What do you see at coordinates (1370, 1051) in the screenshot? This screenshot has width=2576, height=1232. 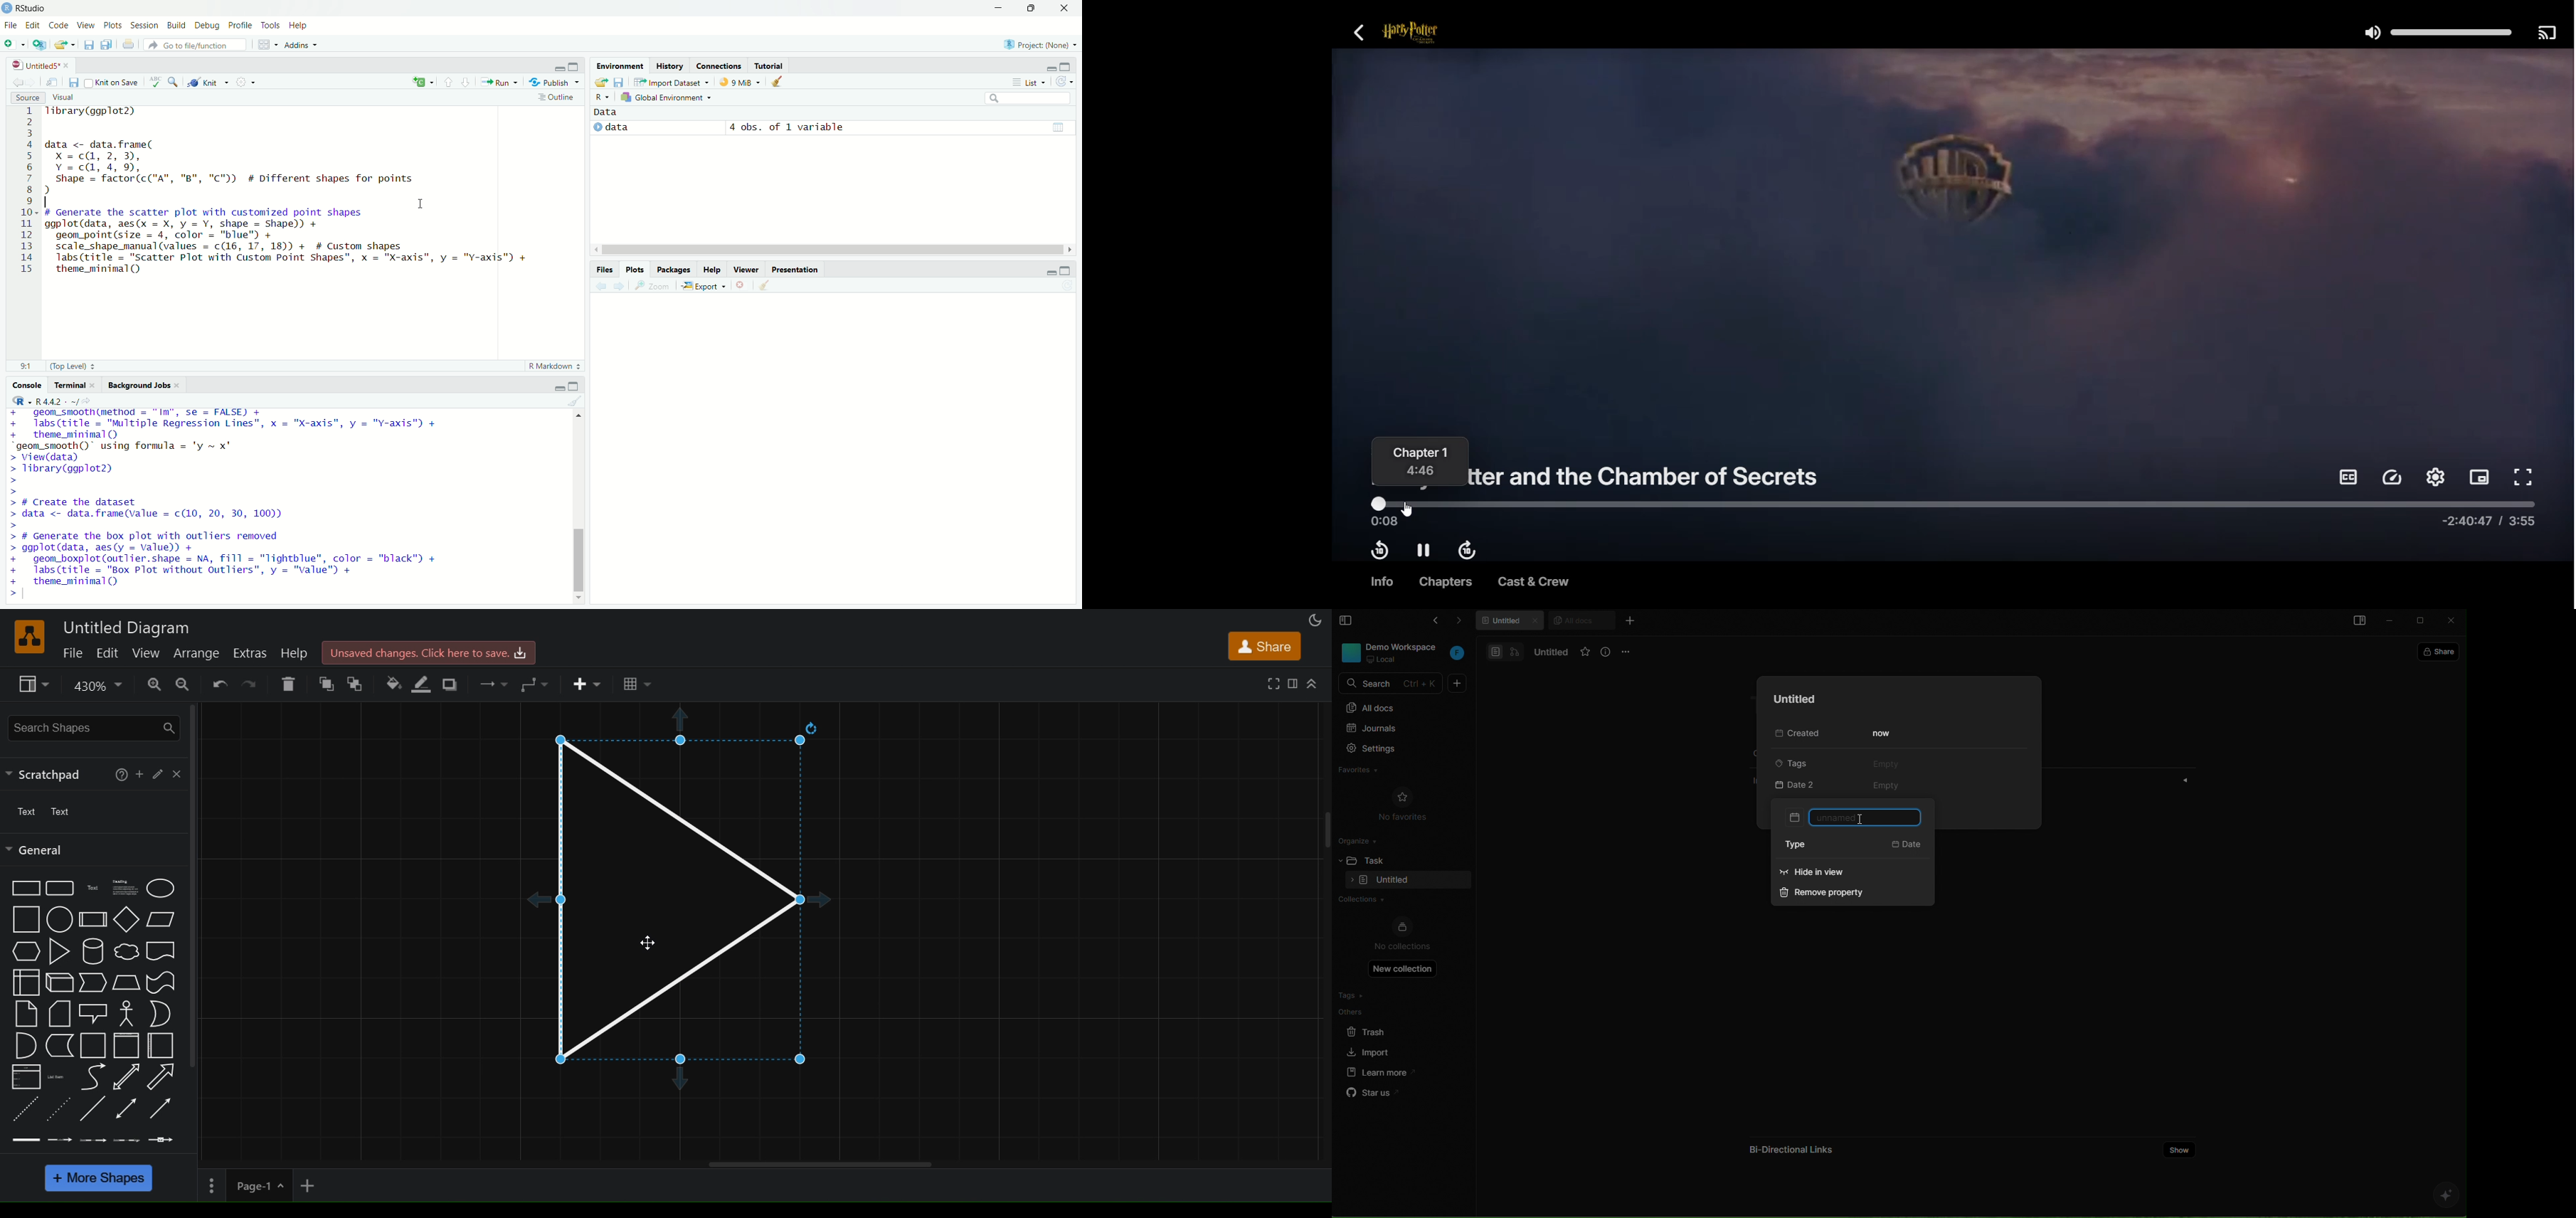 I see `import` at bounding box center [1370, 1051].